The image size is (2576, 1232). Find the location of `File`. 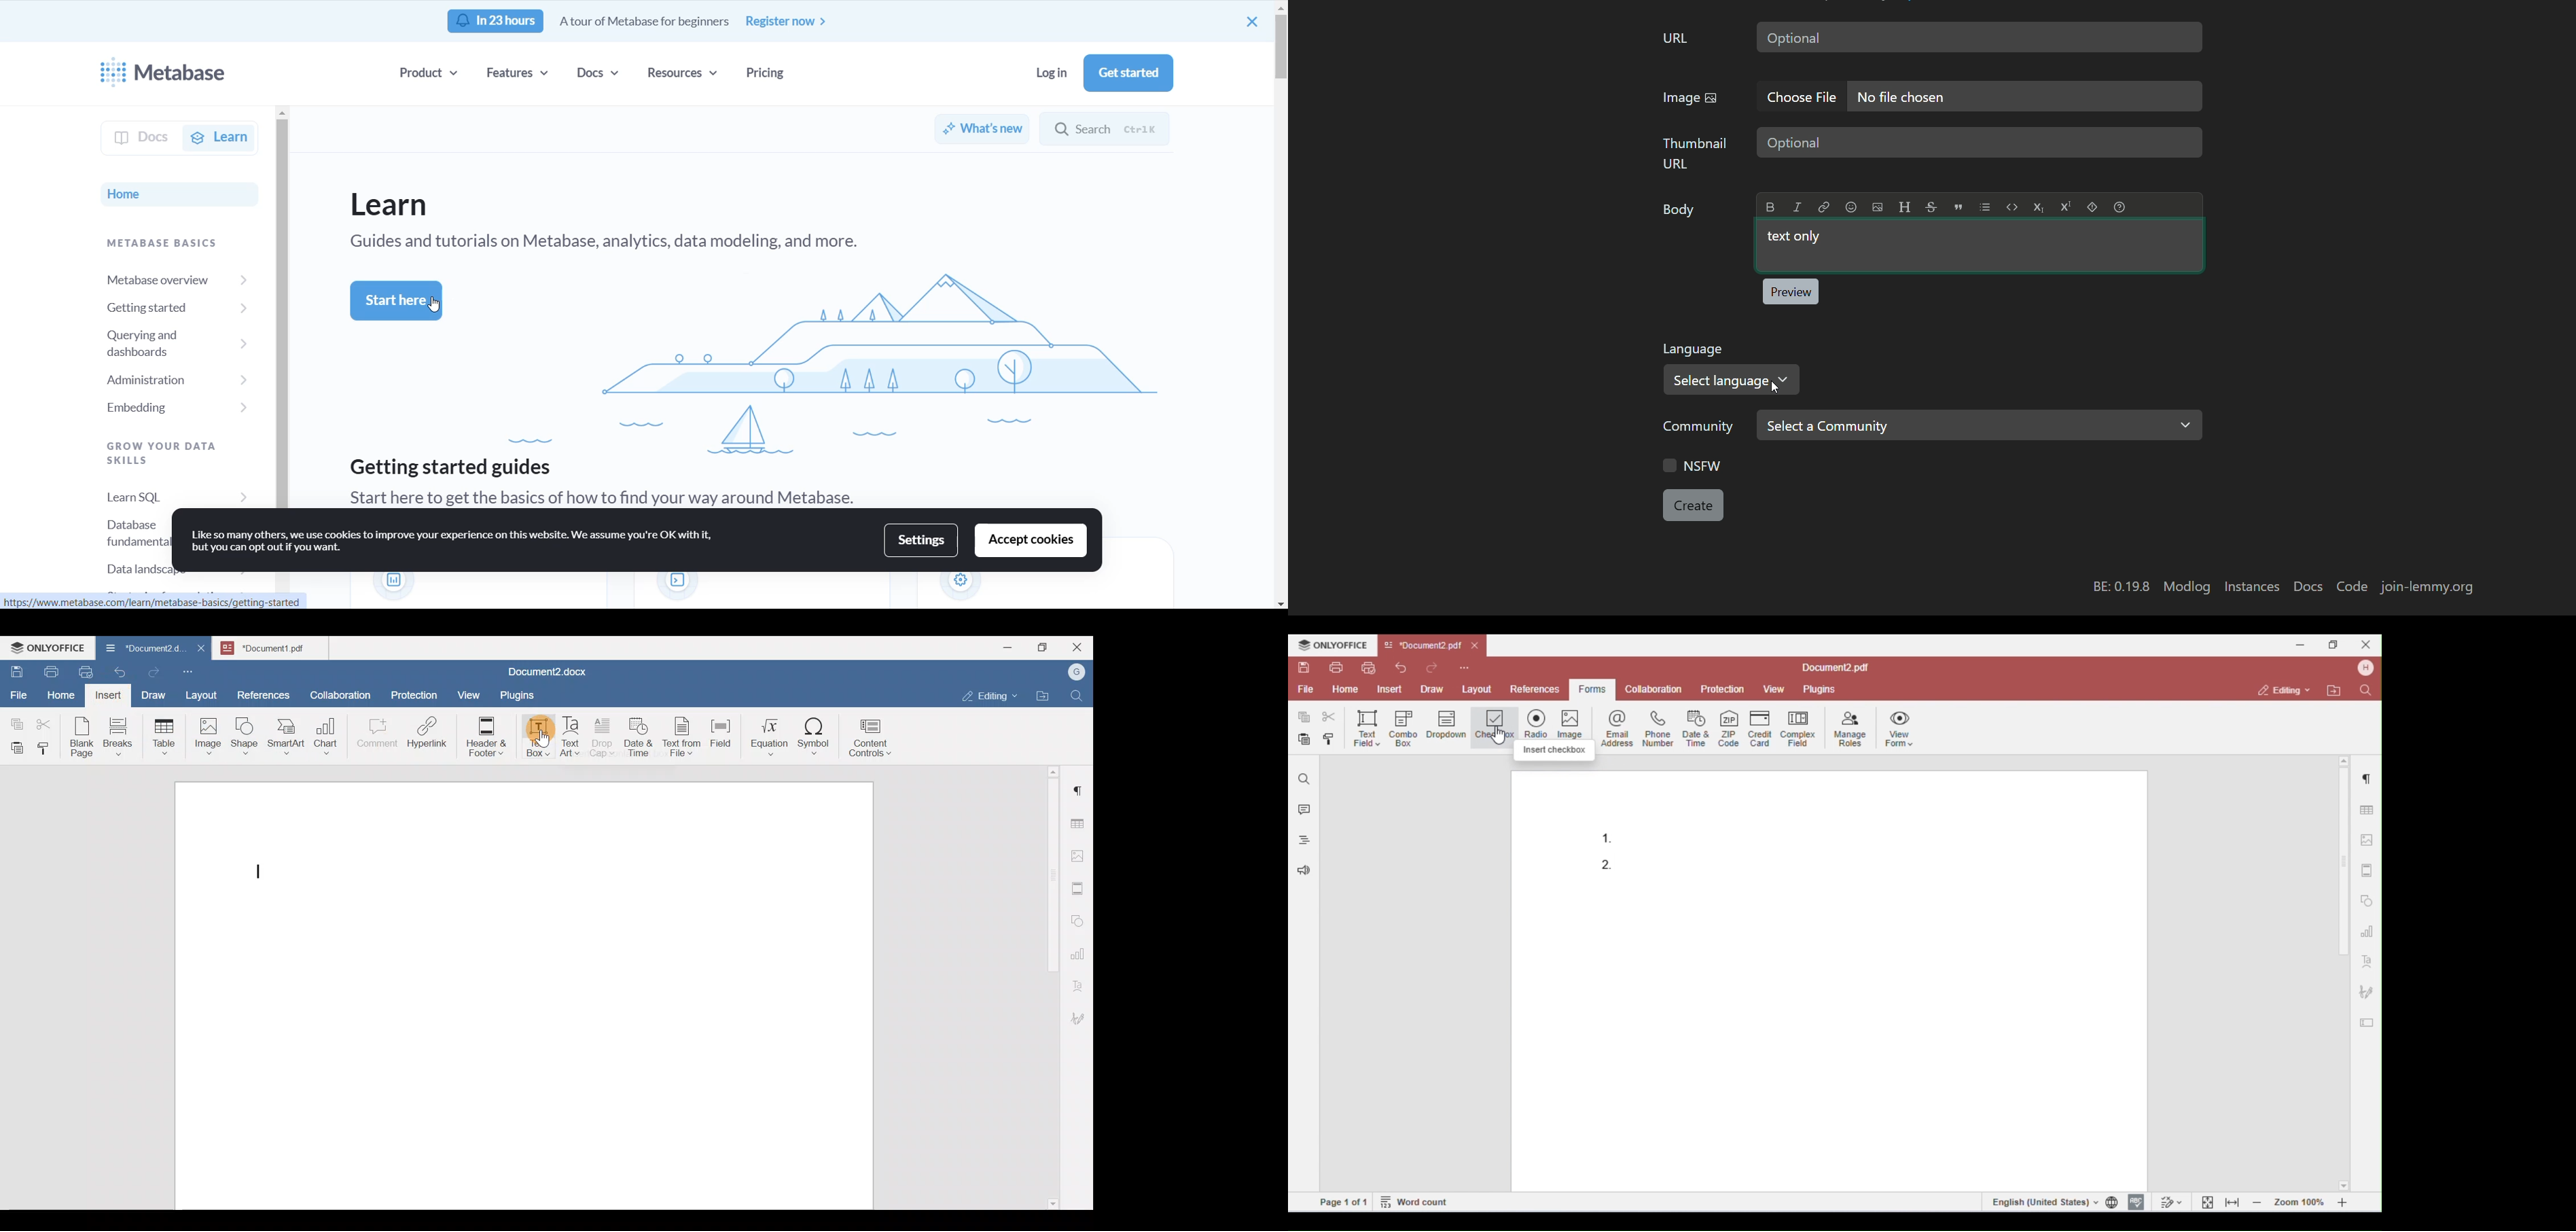

File is located at coordinates (19, 691).